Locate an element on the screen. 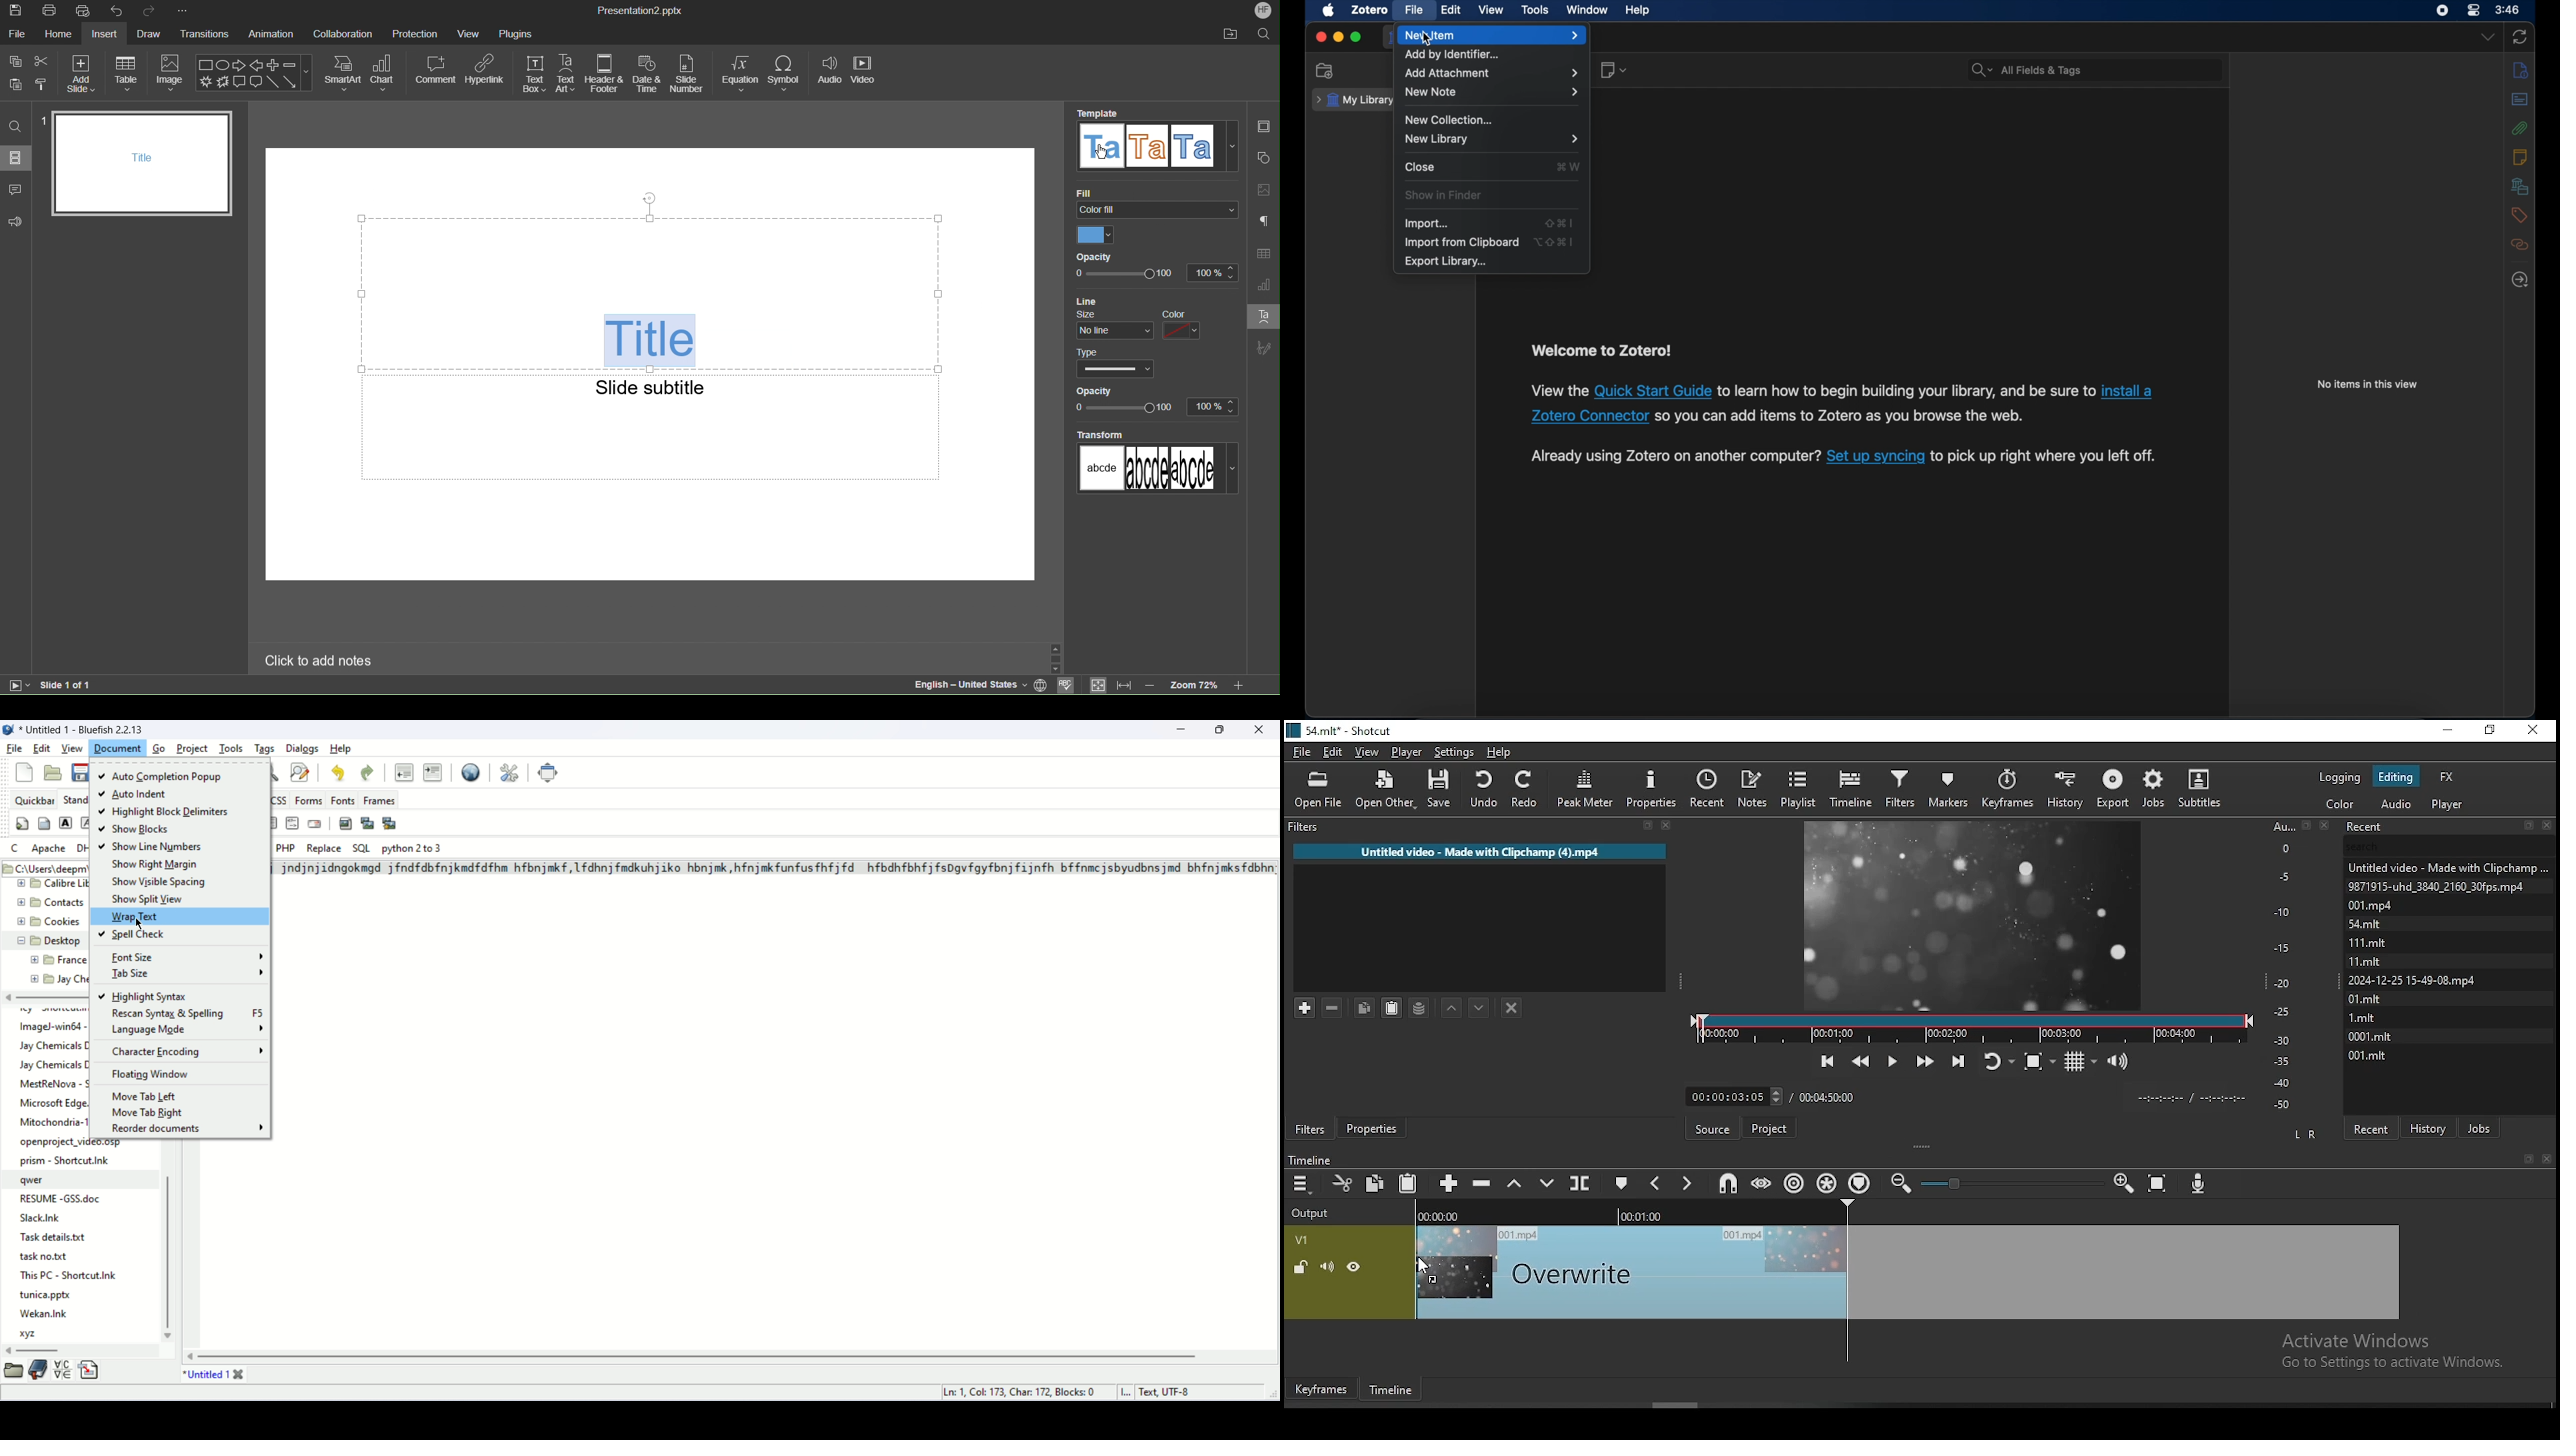 The height and width of the screenshot is (1456, 2576). playback progress bar is located at coordinates (1972, 1029).